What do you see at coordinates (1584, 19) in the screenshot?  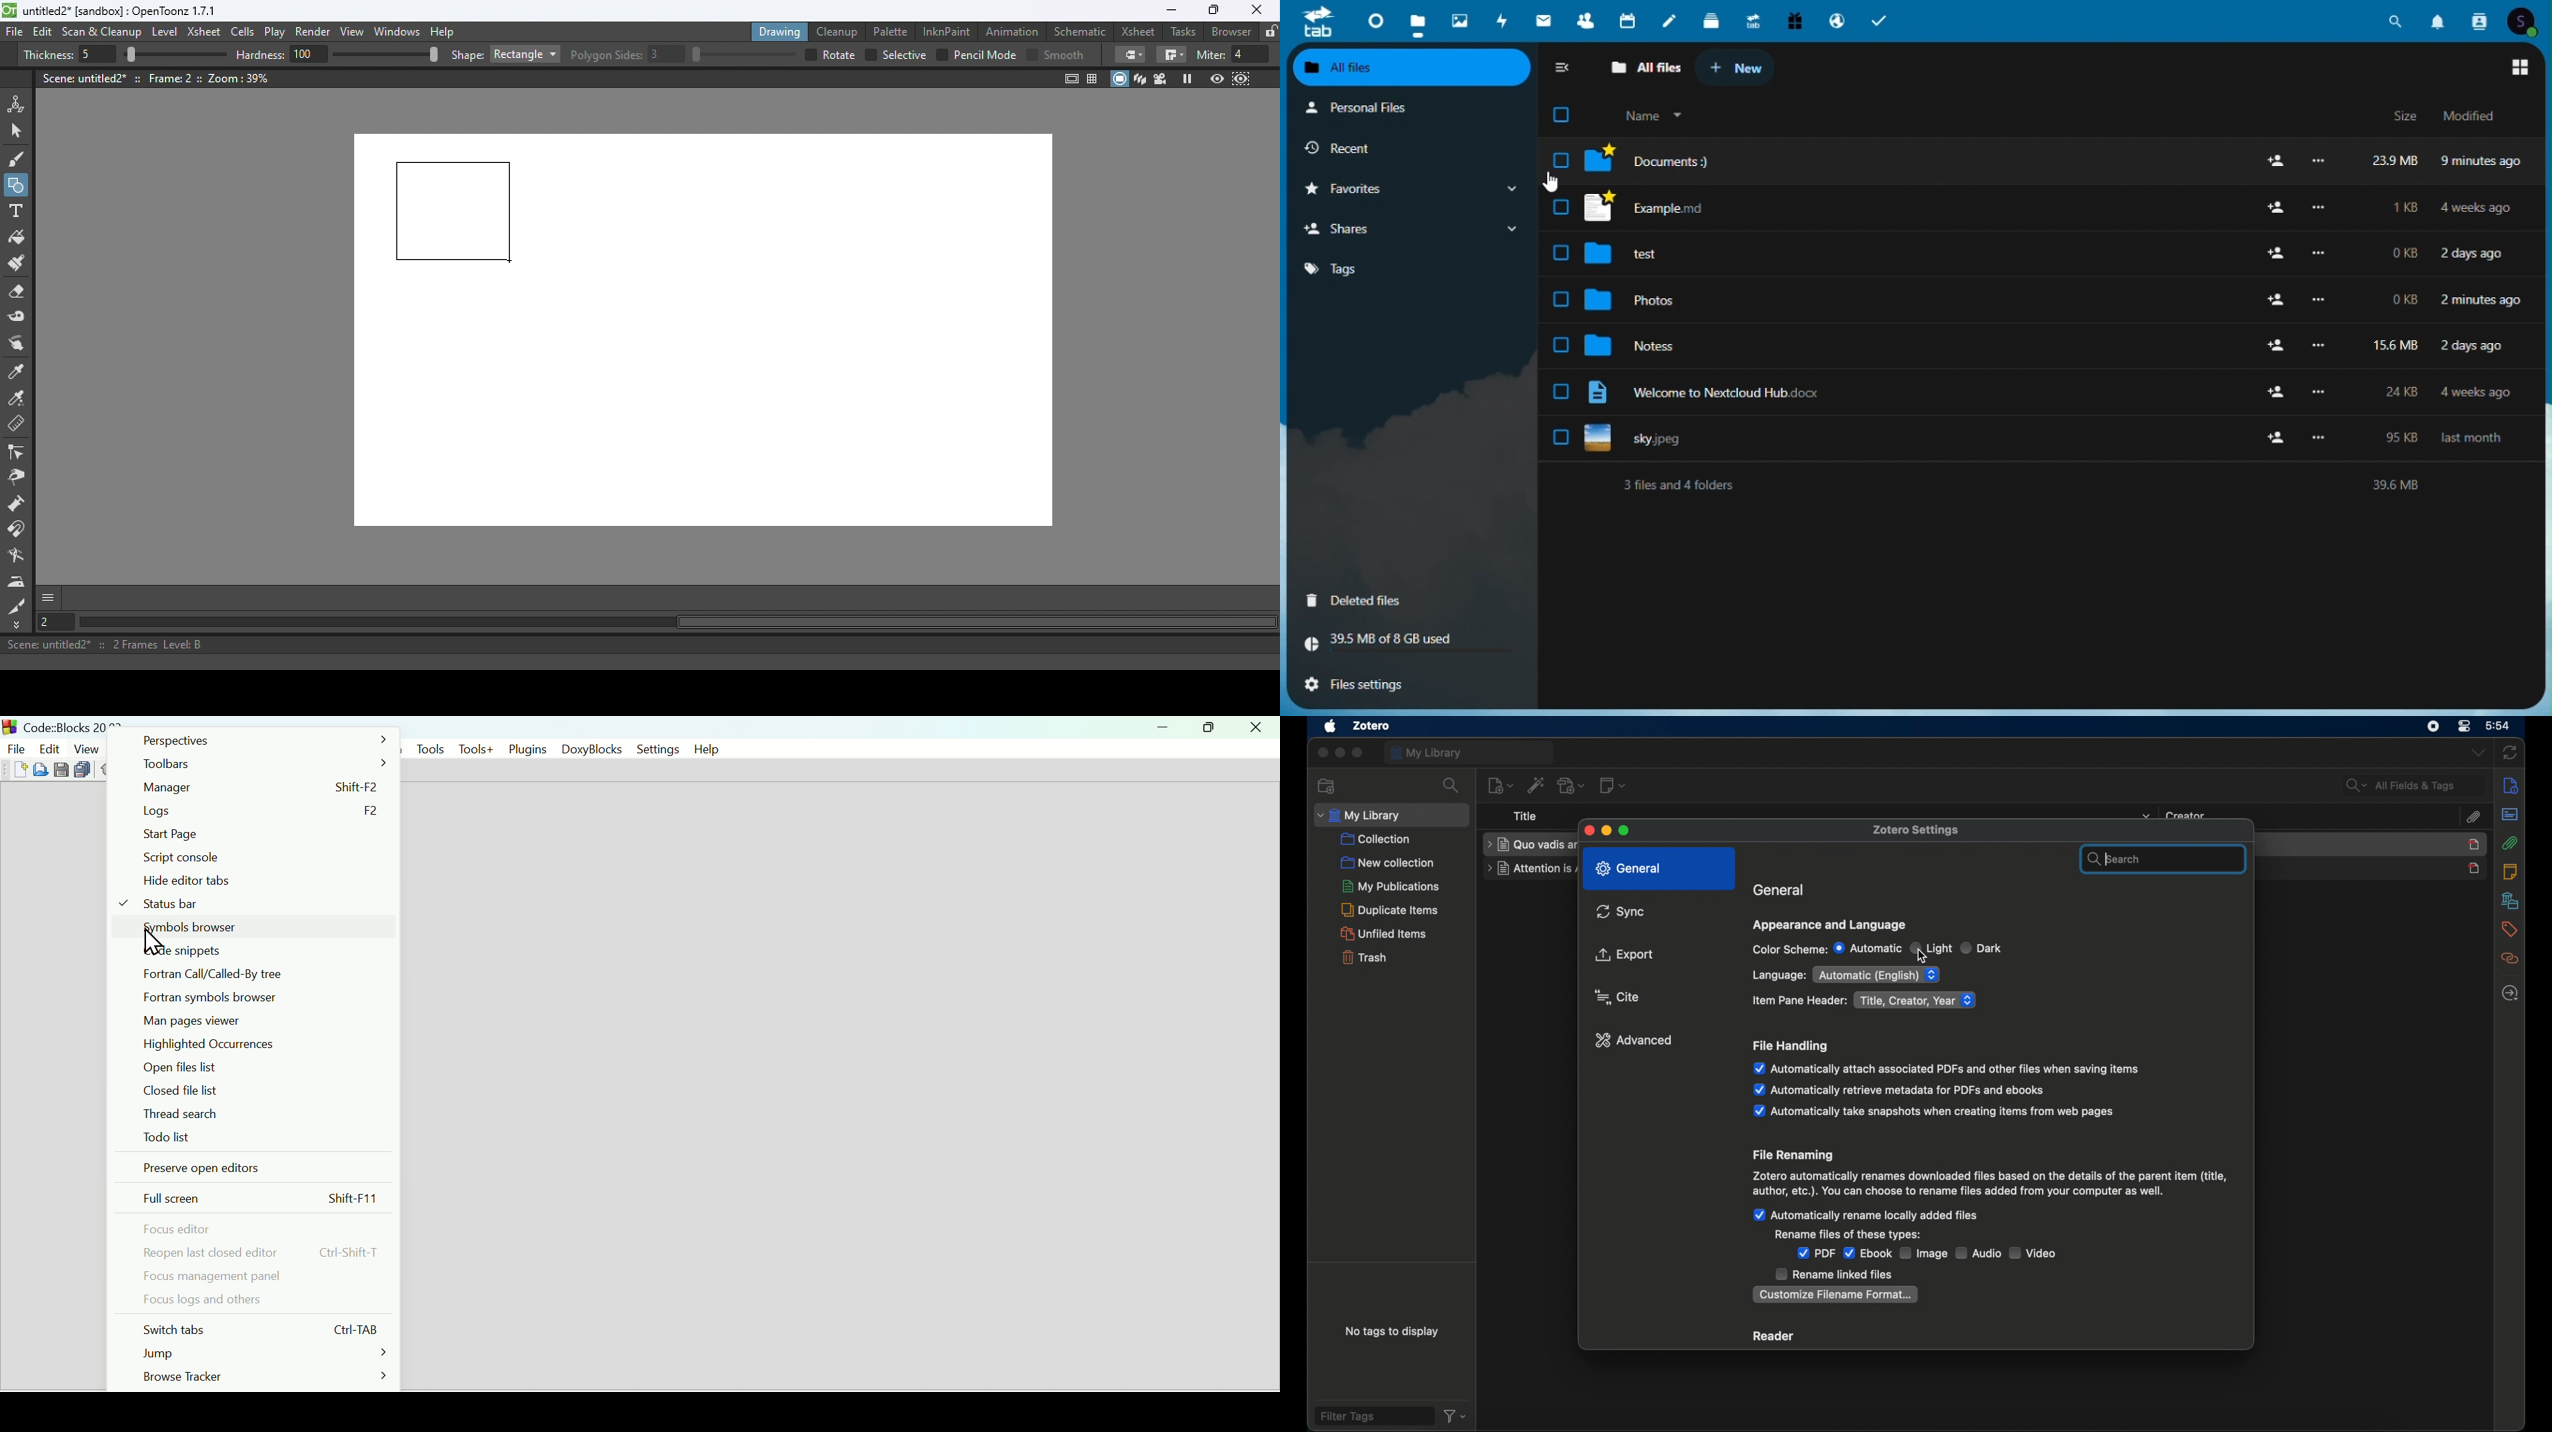 I see `contacts` at bounding box center [1584, 19].